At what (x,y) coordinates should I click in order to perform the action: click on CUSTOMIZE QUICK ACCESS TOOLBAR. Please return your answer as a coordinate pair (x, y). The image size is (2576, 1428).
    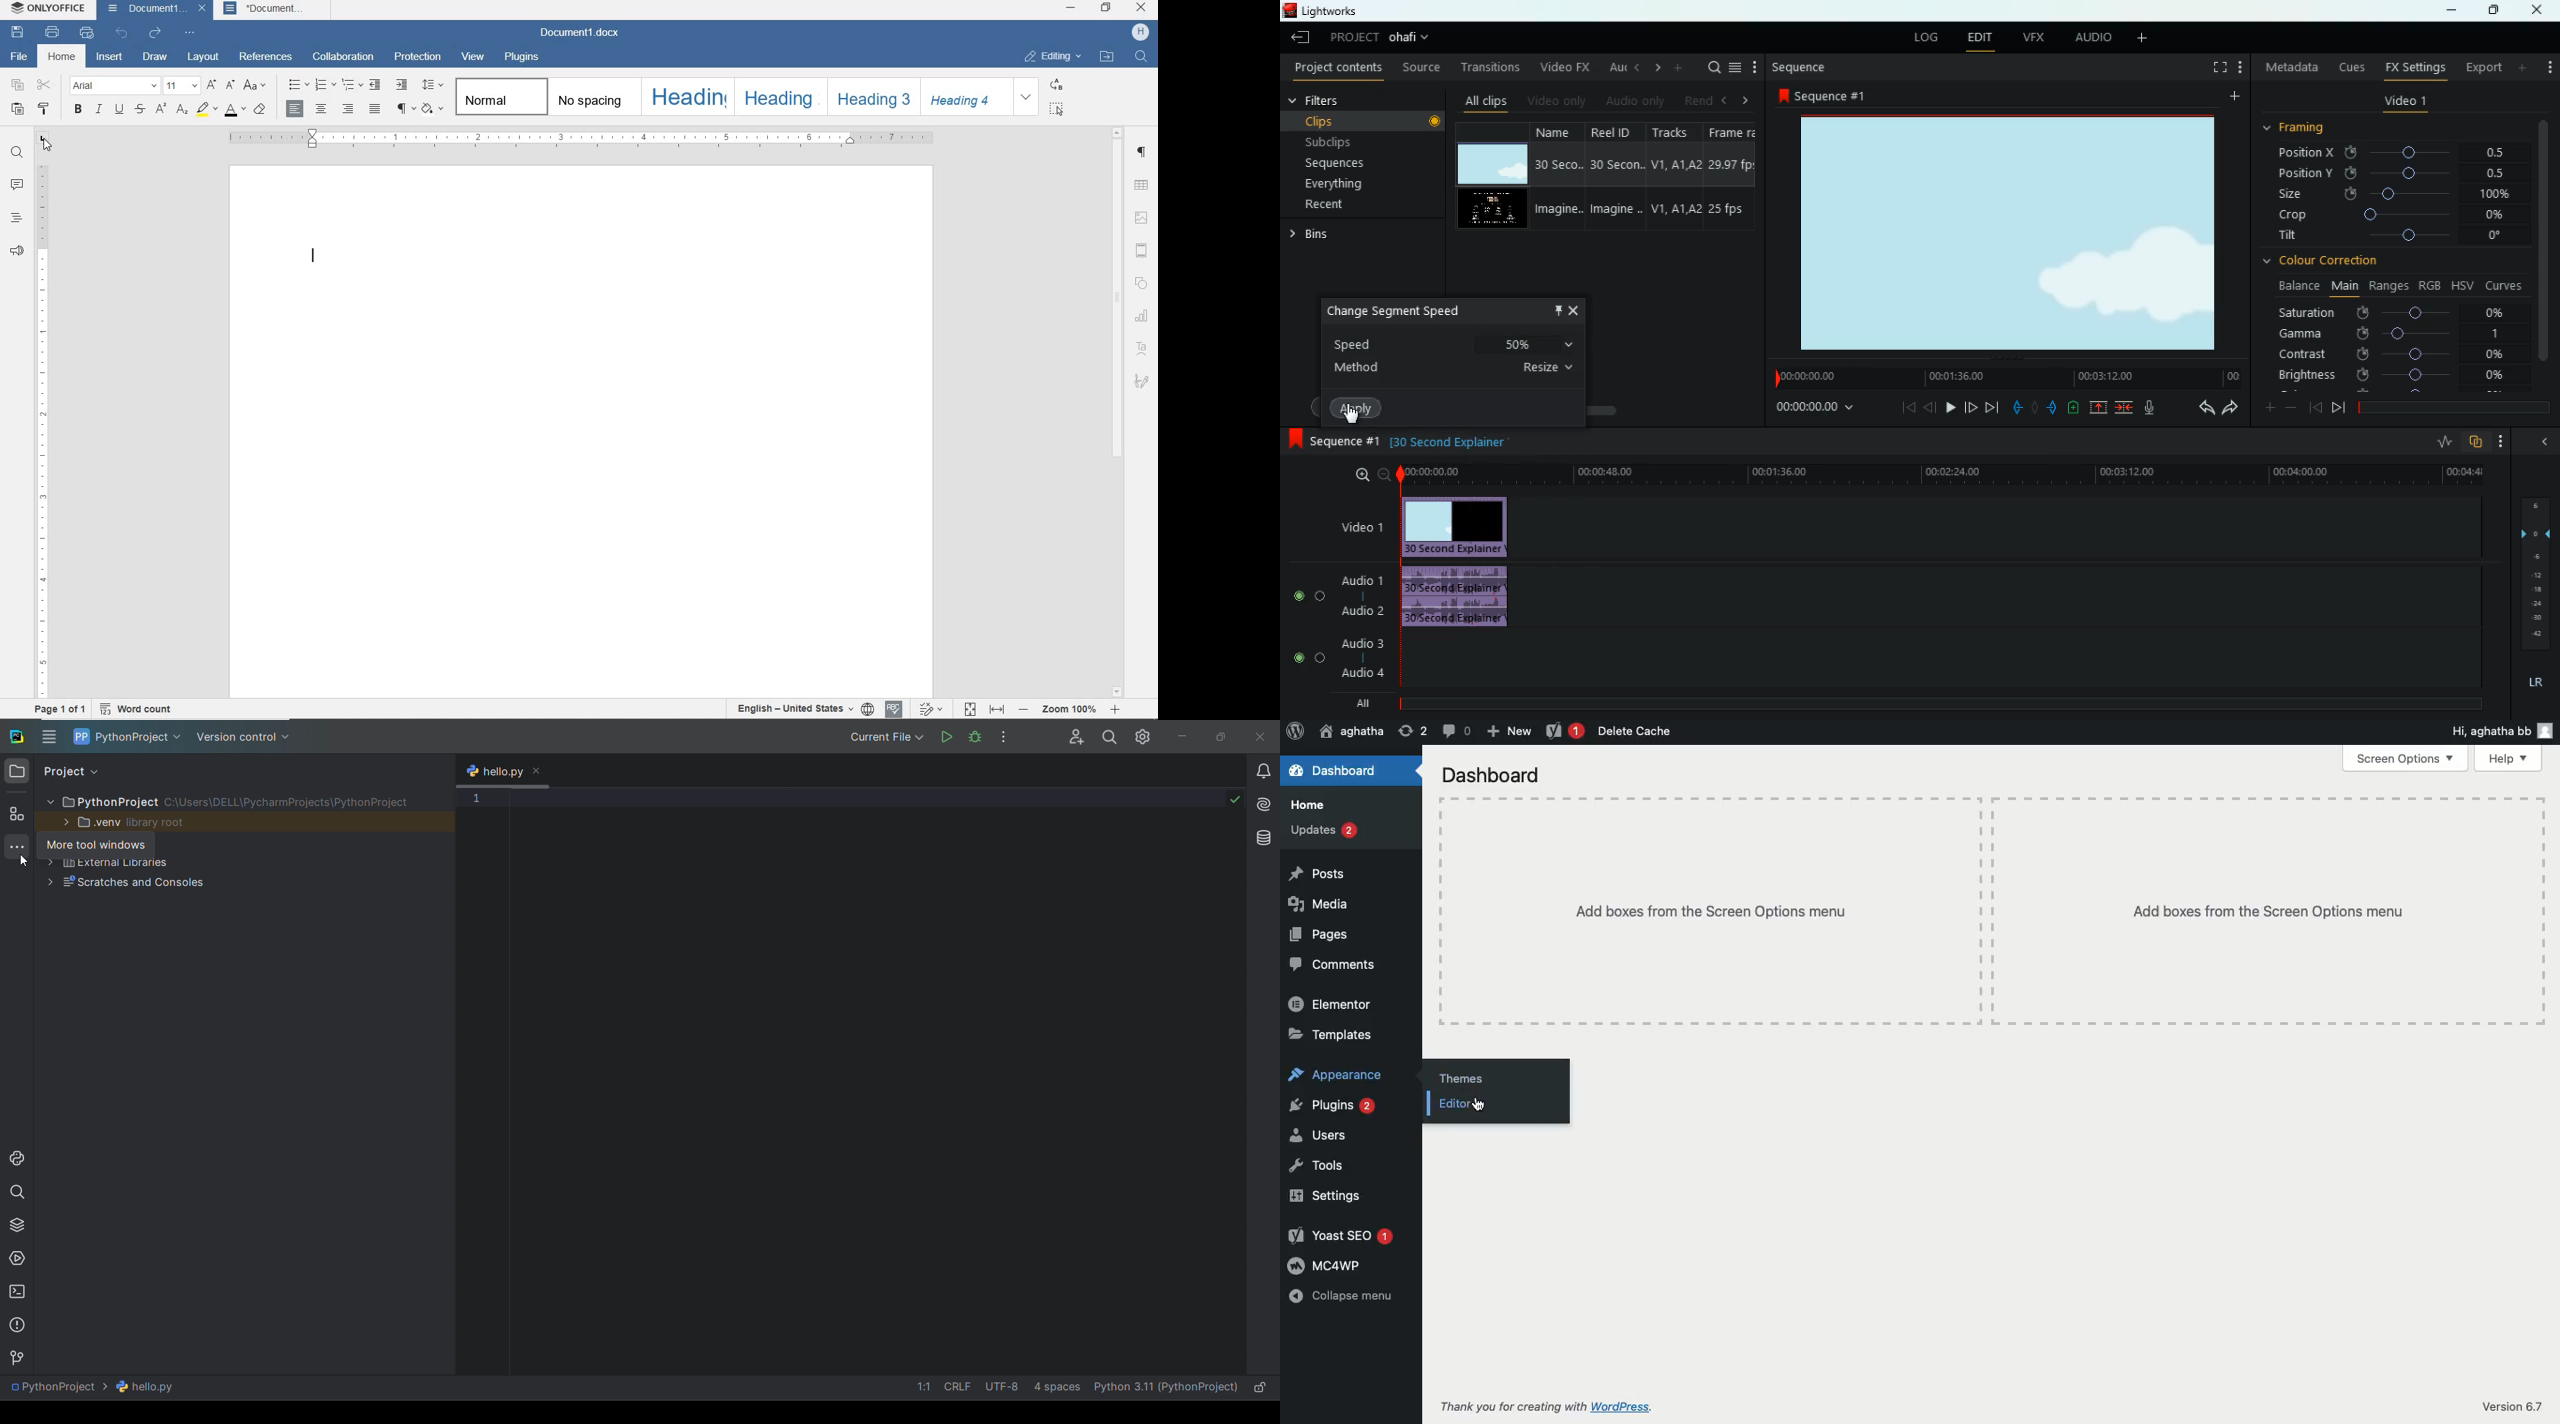
    Looking at the image, I should click on (190, 32).